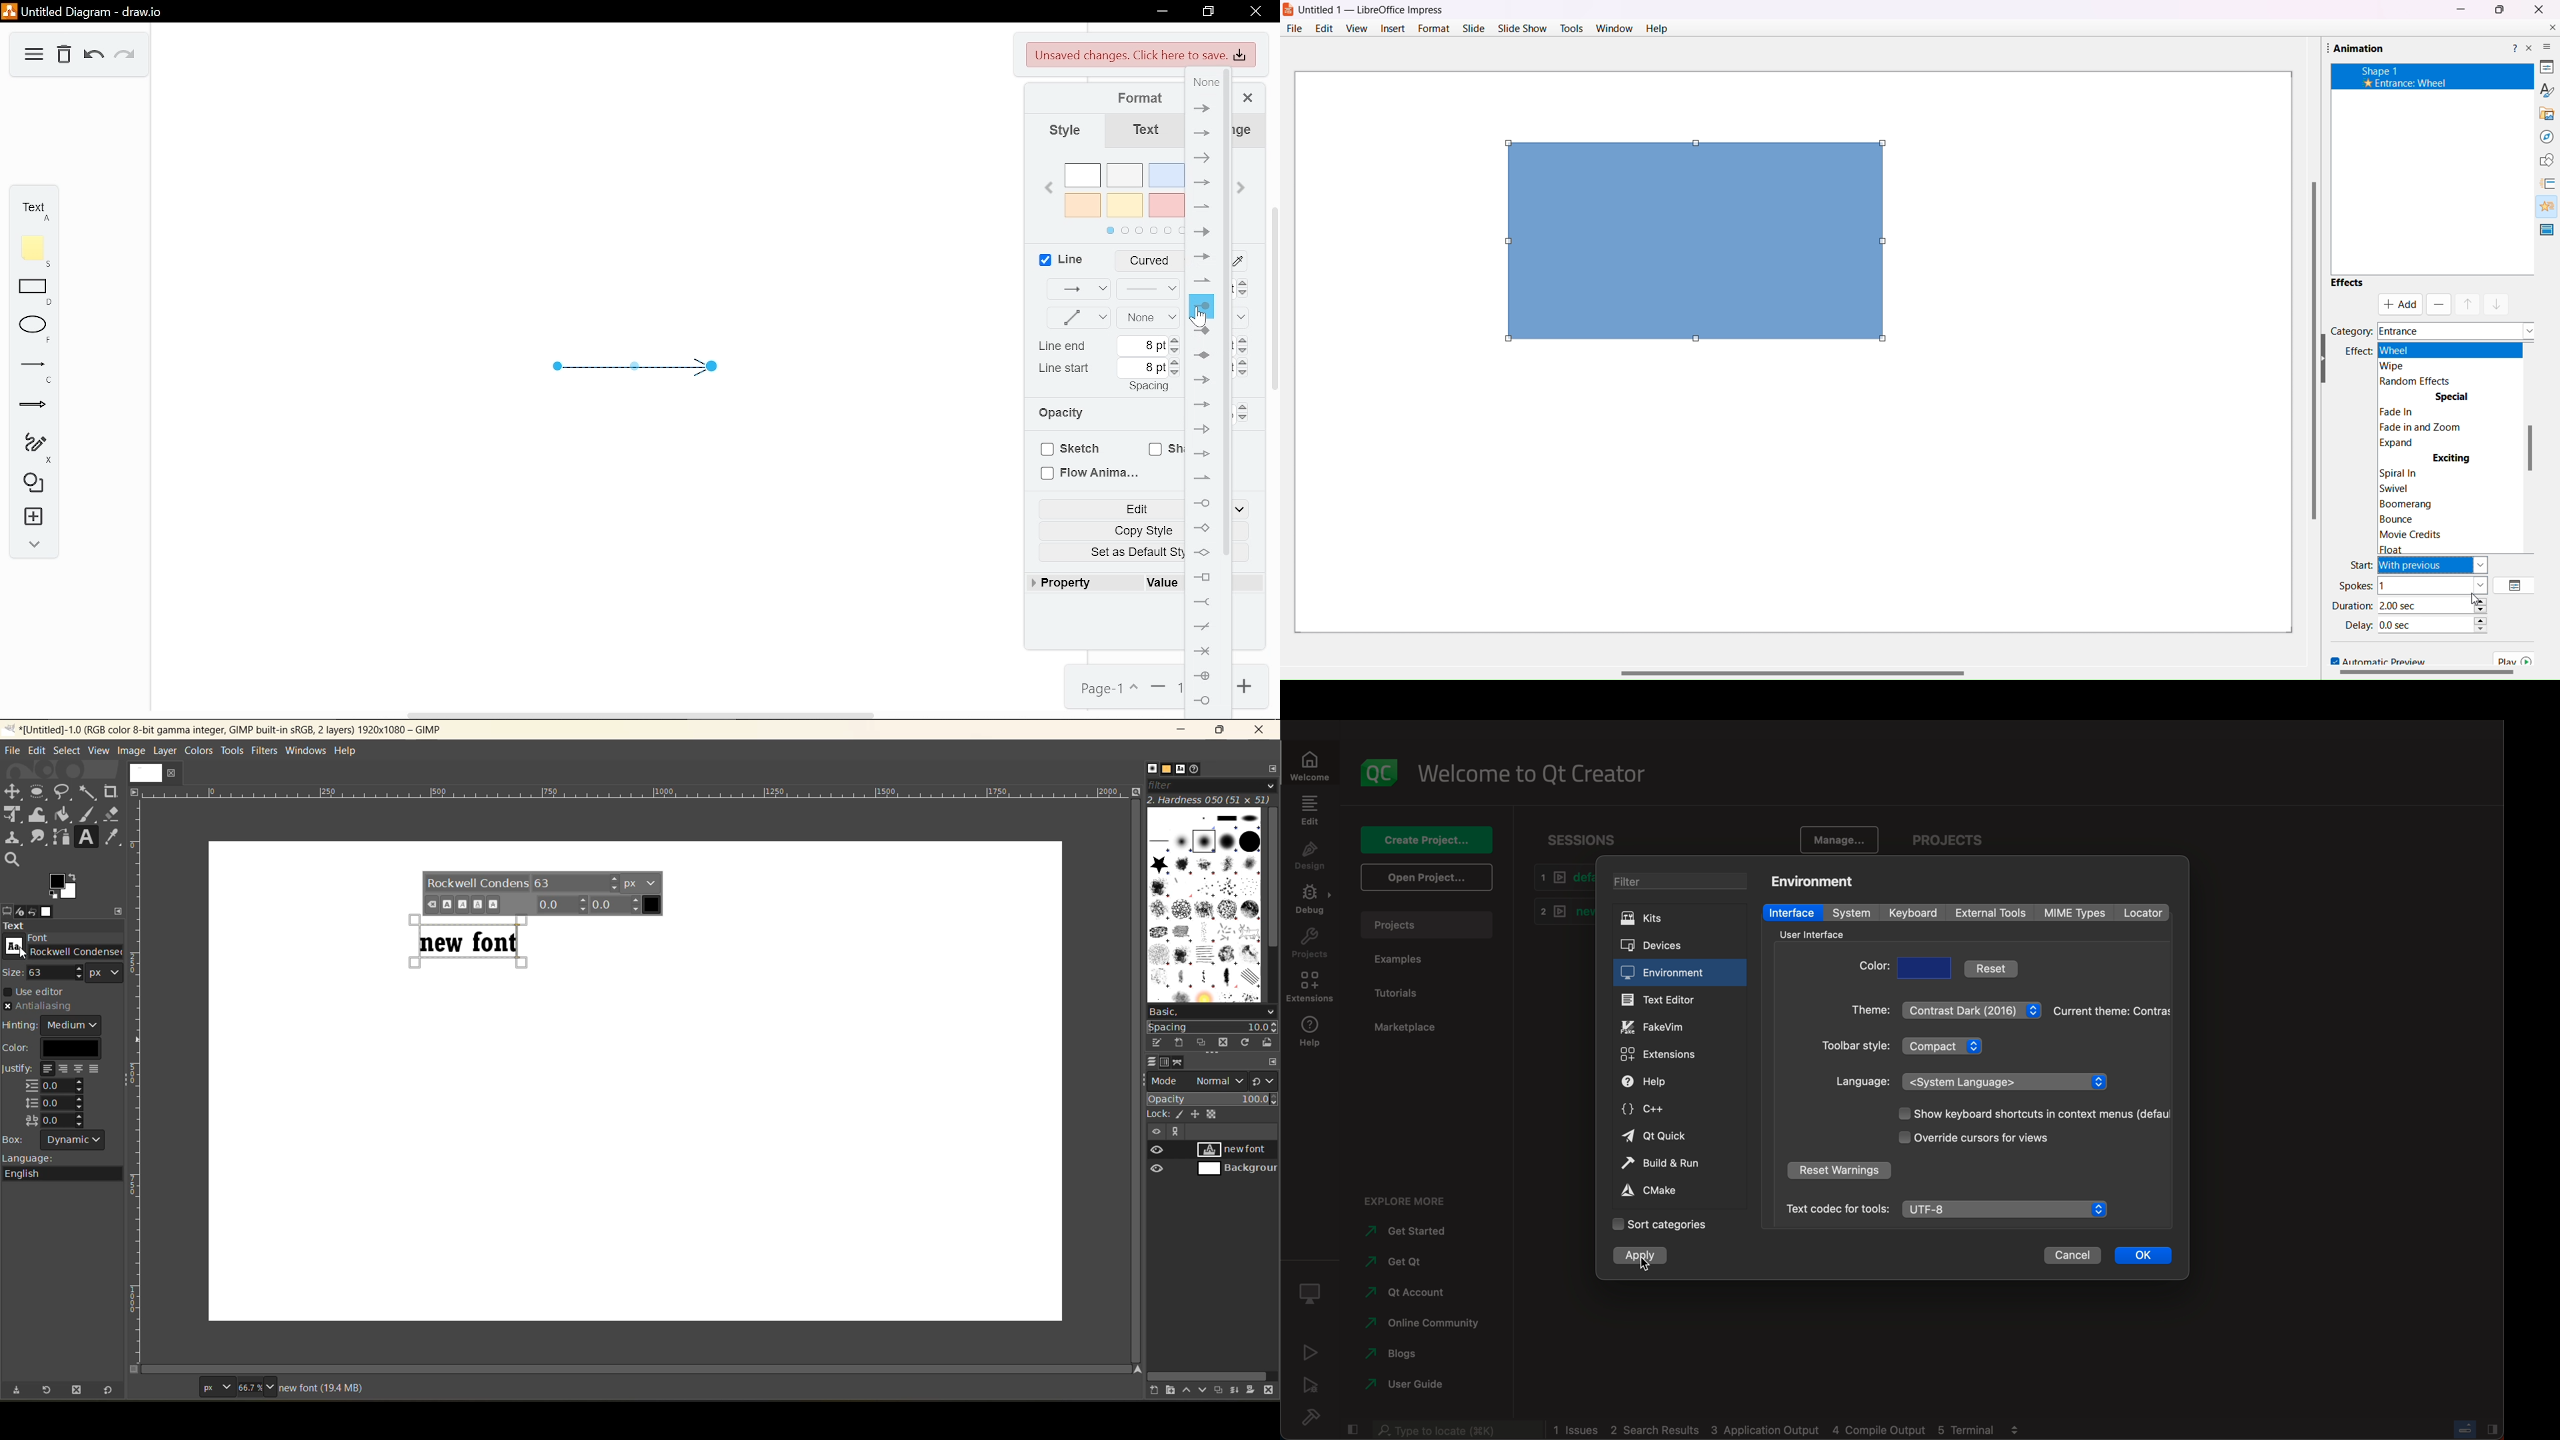  Describe the element at coordinates (1067, 367) in the screenshot. I see `line start` at that location.